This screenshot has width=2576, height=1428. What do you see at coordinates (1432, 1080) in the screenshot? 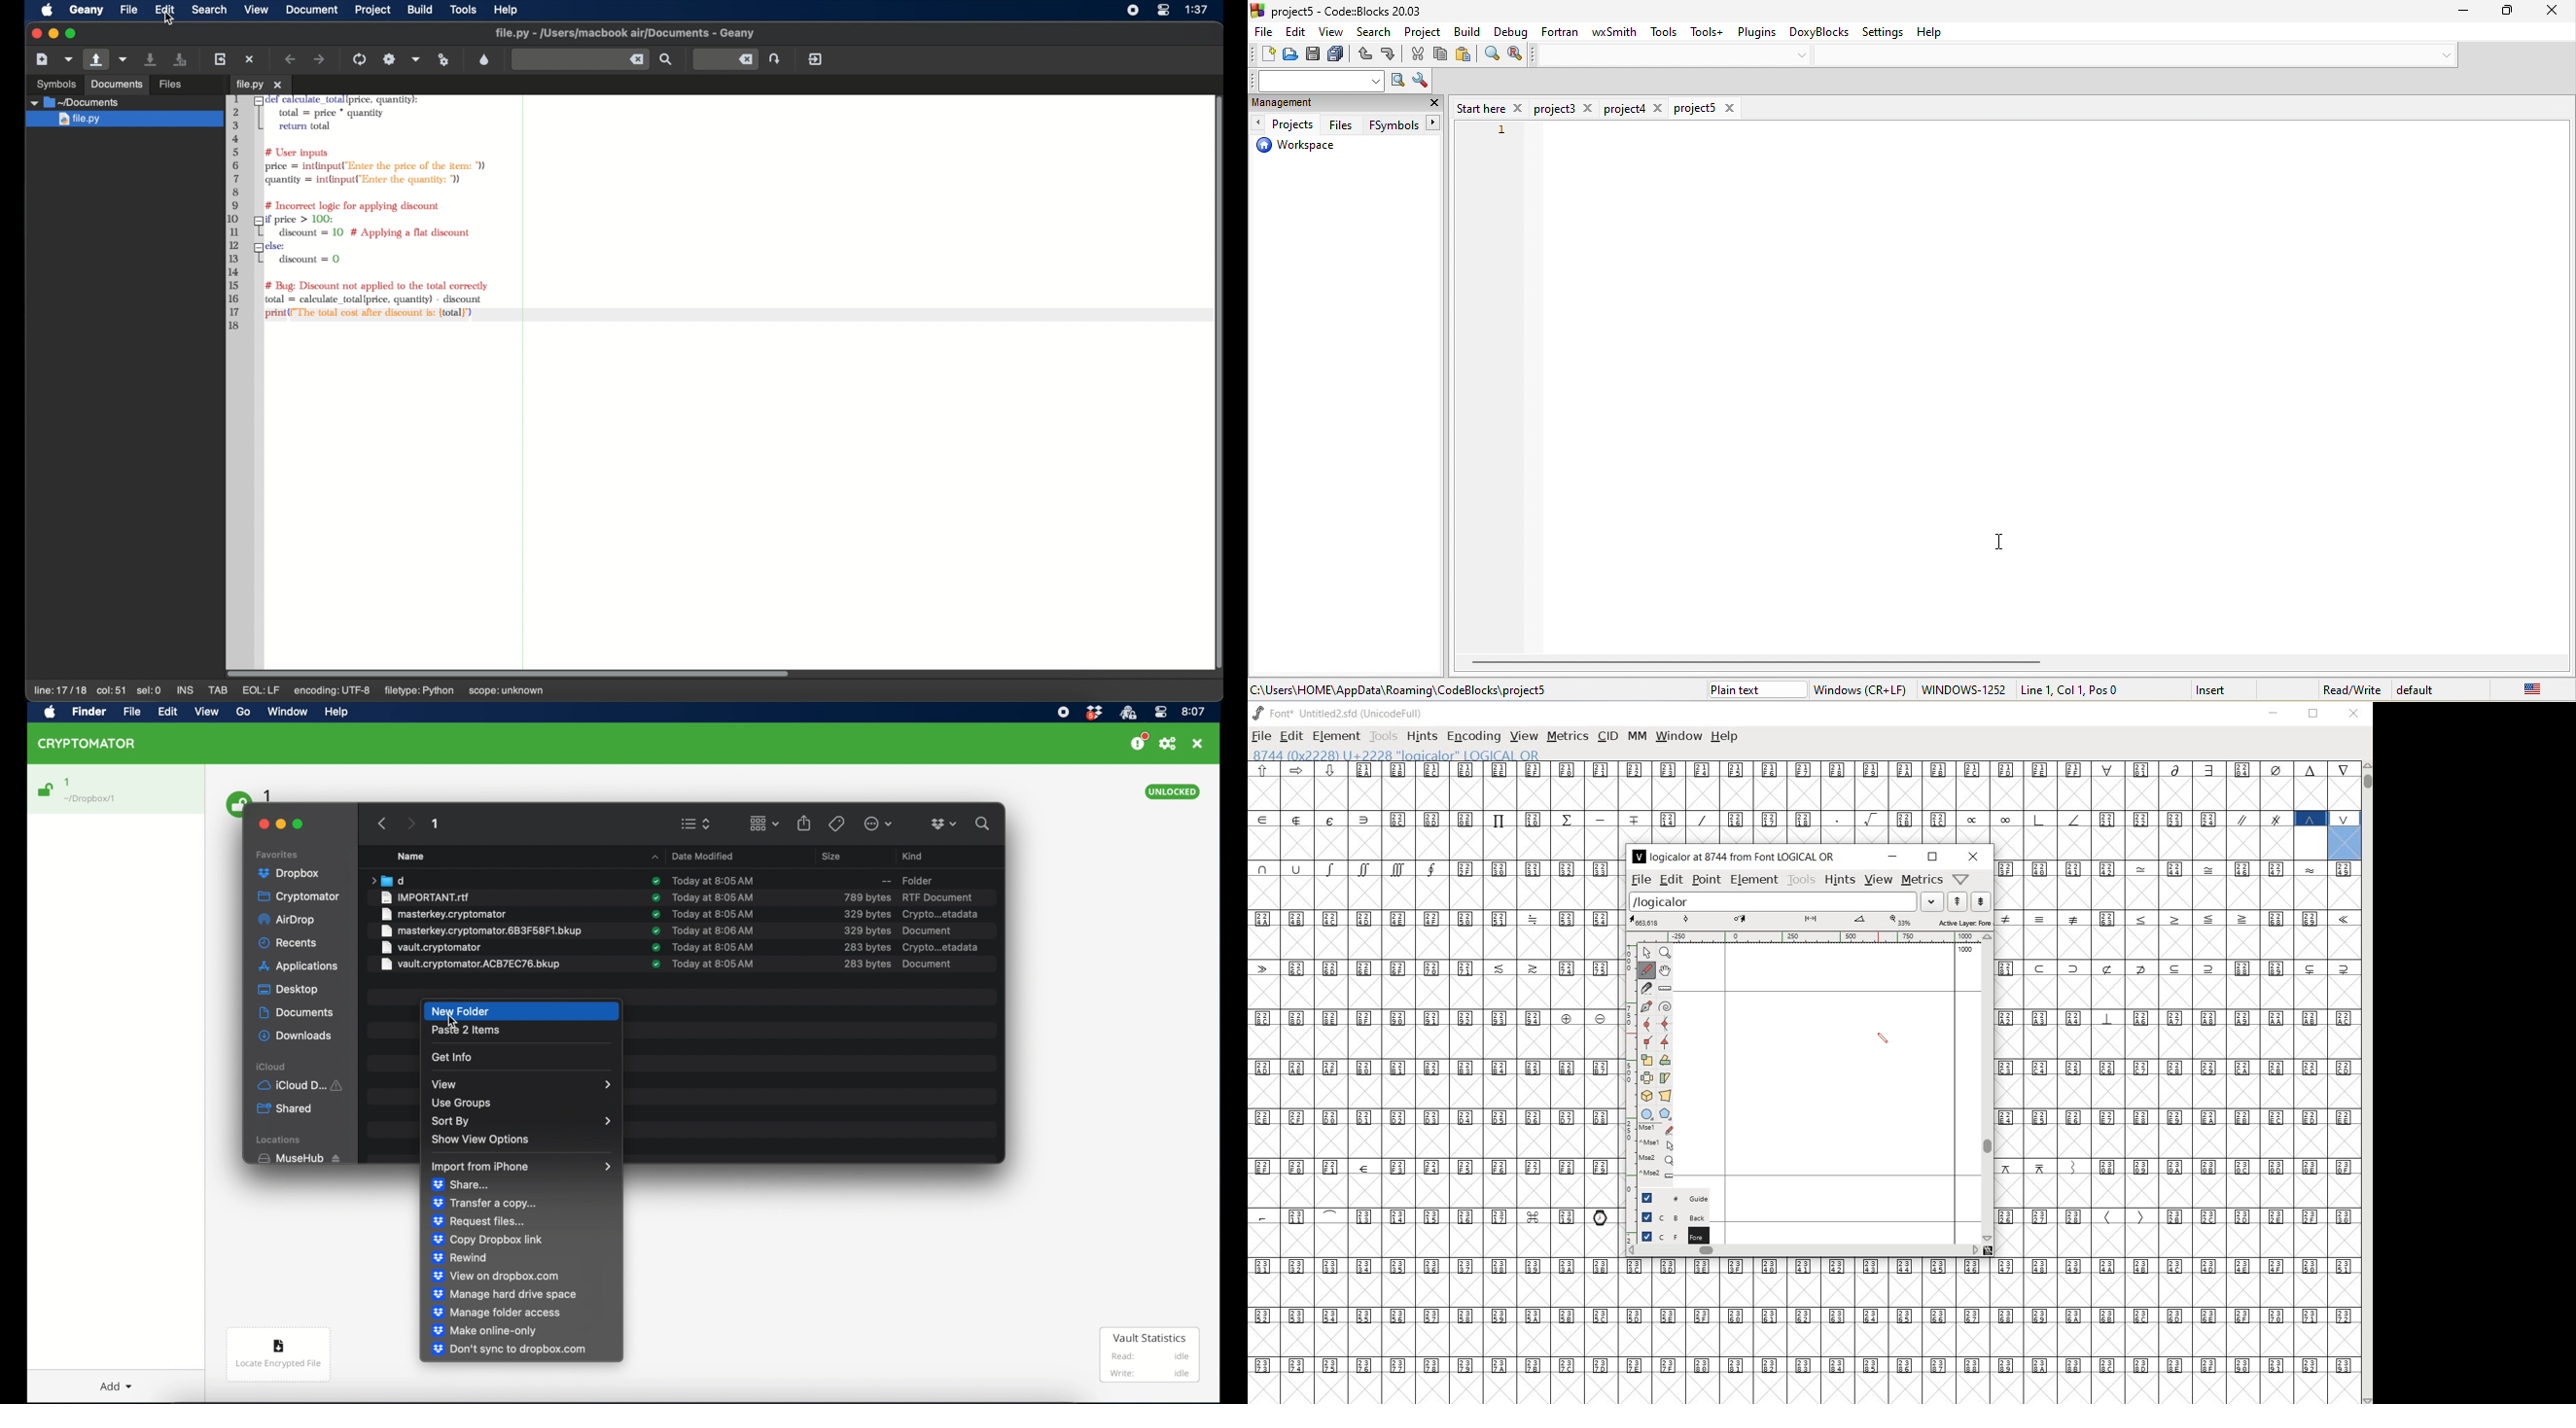
I see `glyphs` at bounding box center [1432, 1080].